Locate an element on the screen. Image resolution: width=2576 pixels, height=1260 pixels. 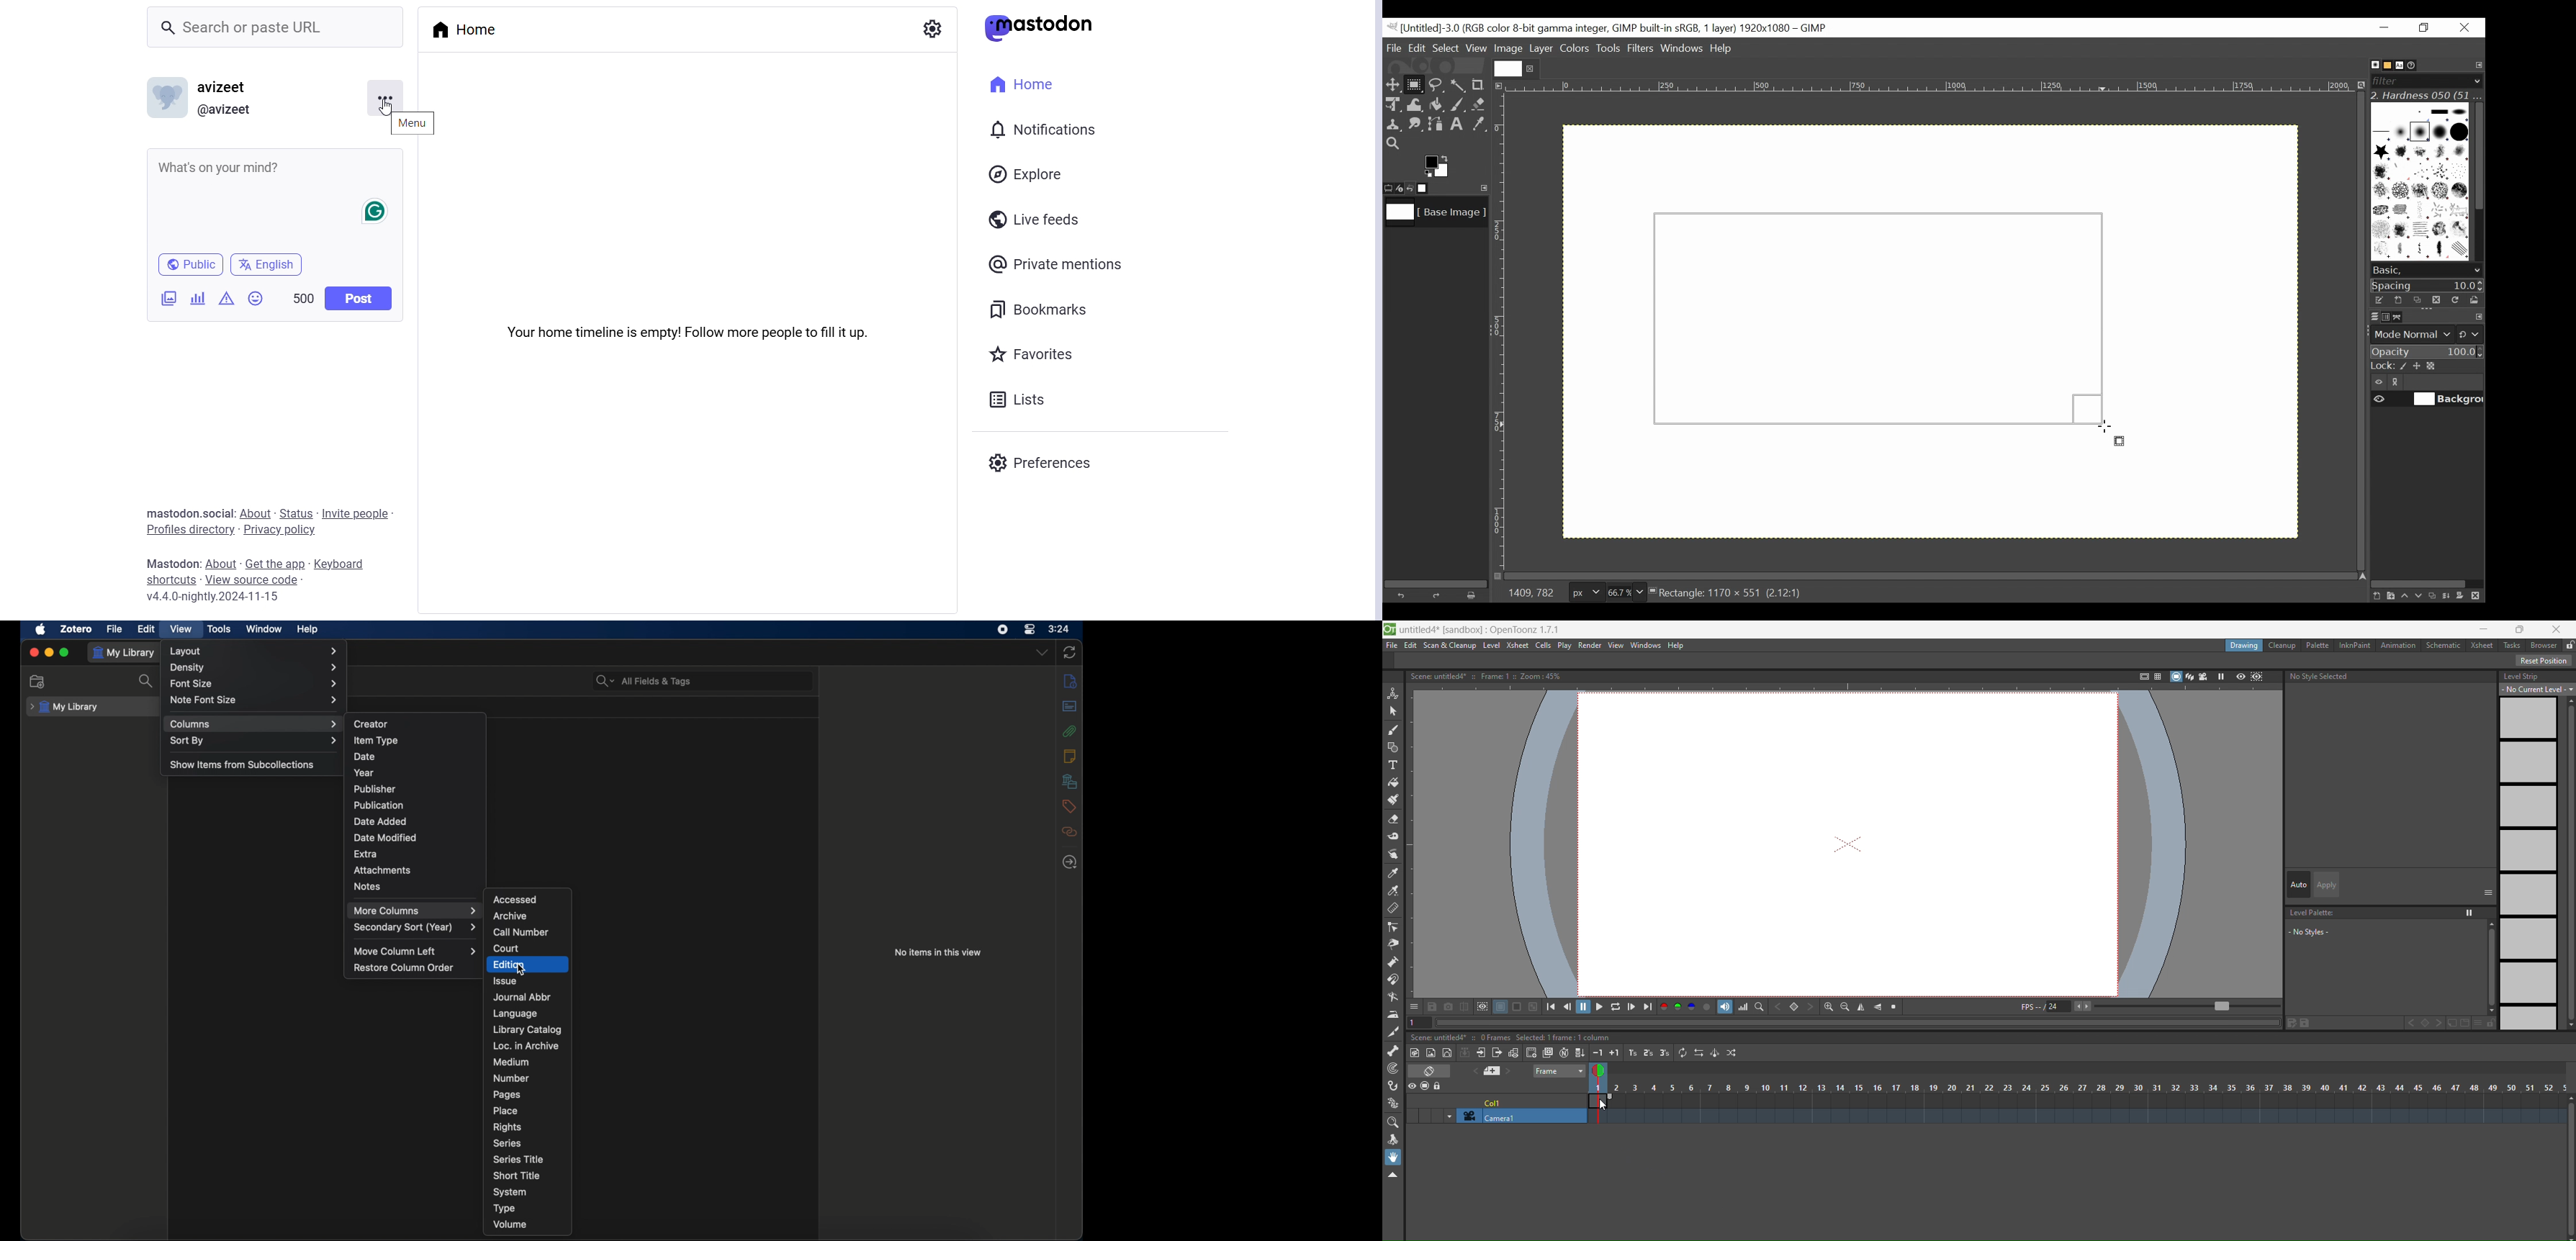
creator is located at coordinates (372, 724).